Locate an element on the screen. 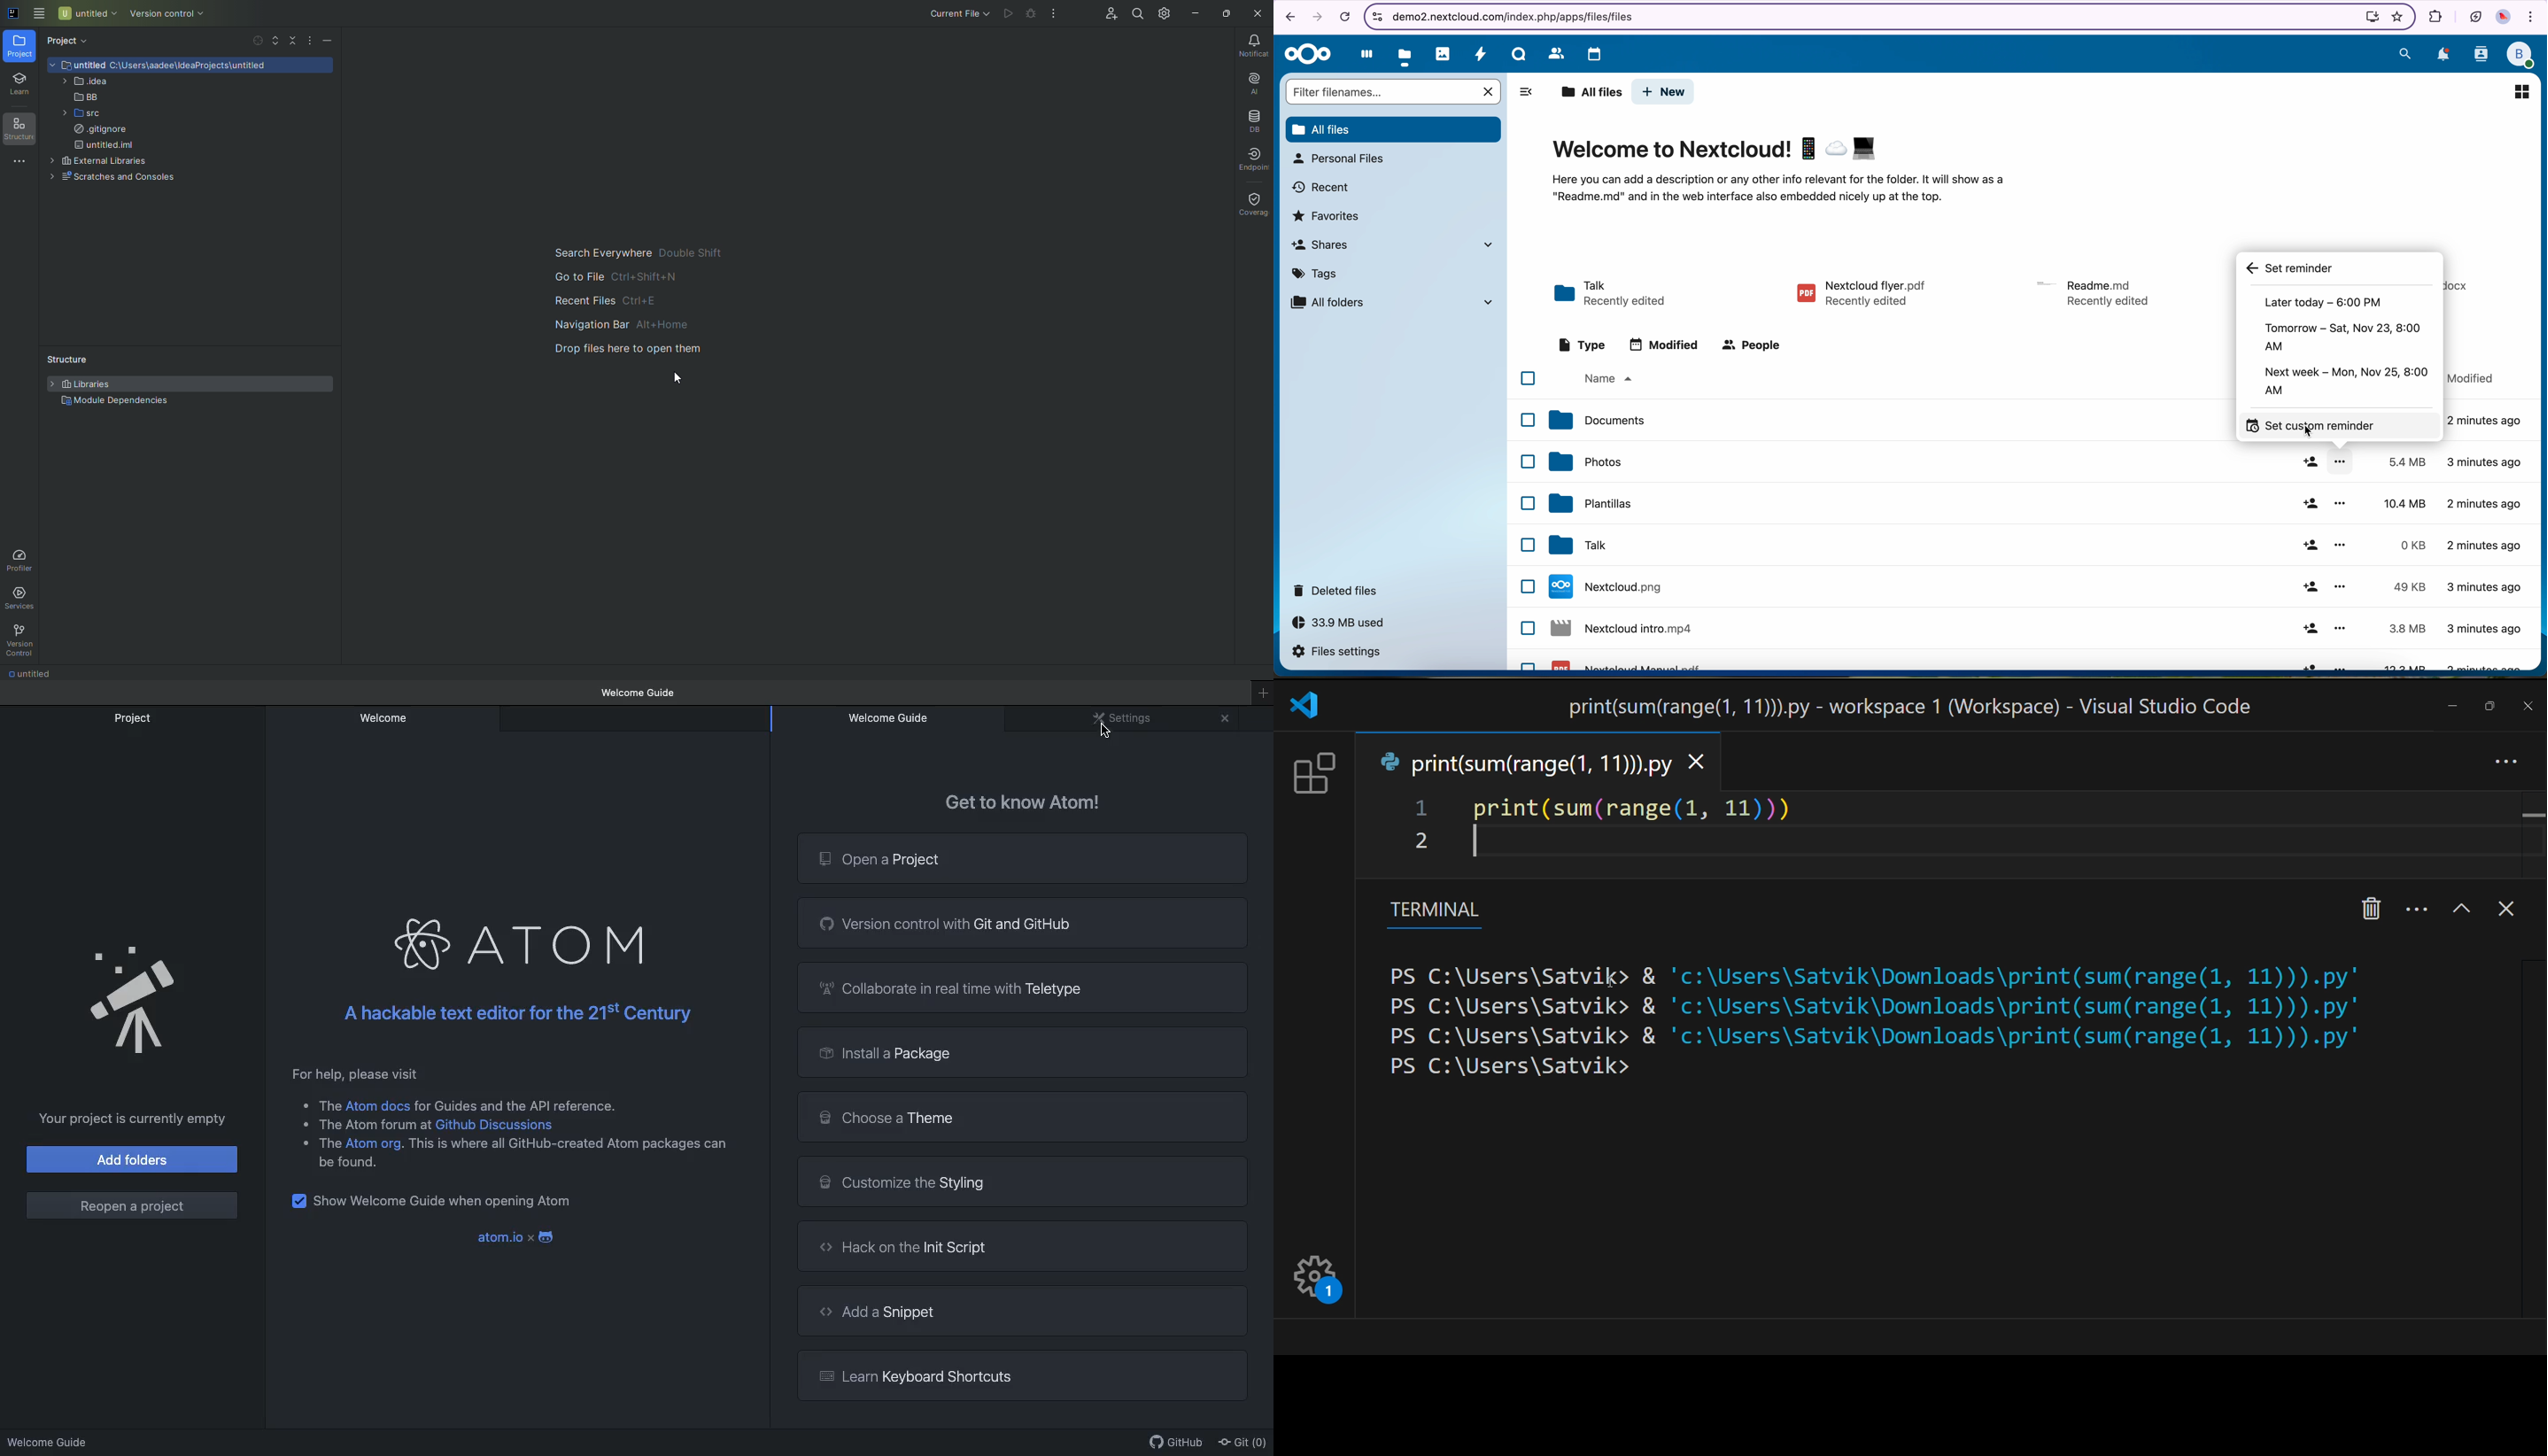 Image resolution: width=2548 pixels, height=1456 pixels.  Atom docs is located at coordinates (380, 1106).